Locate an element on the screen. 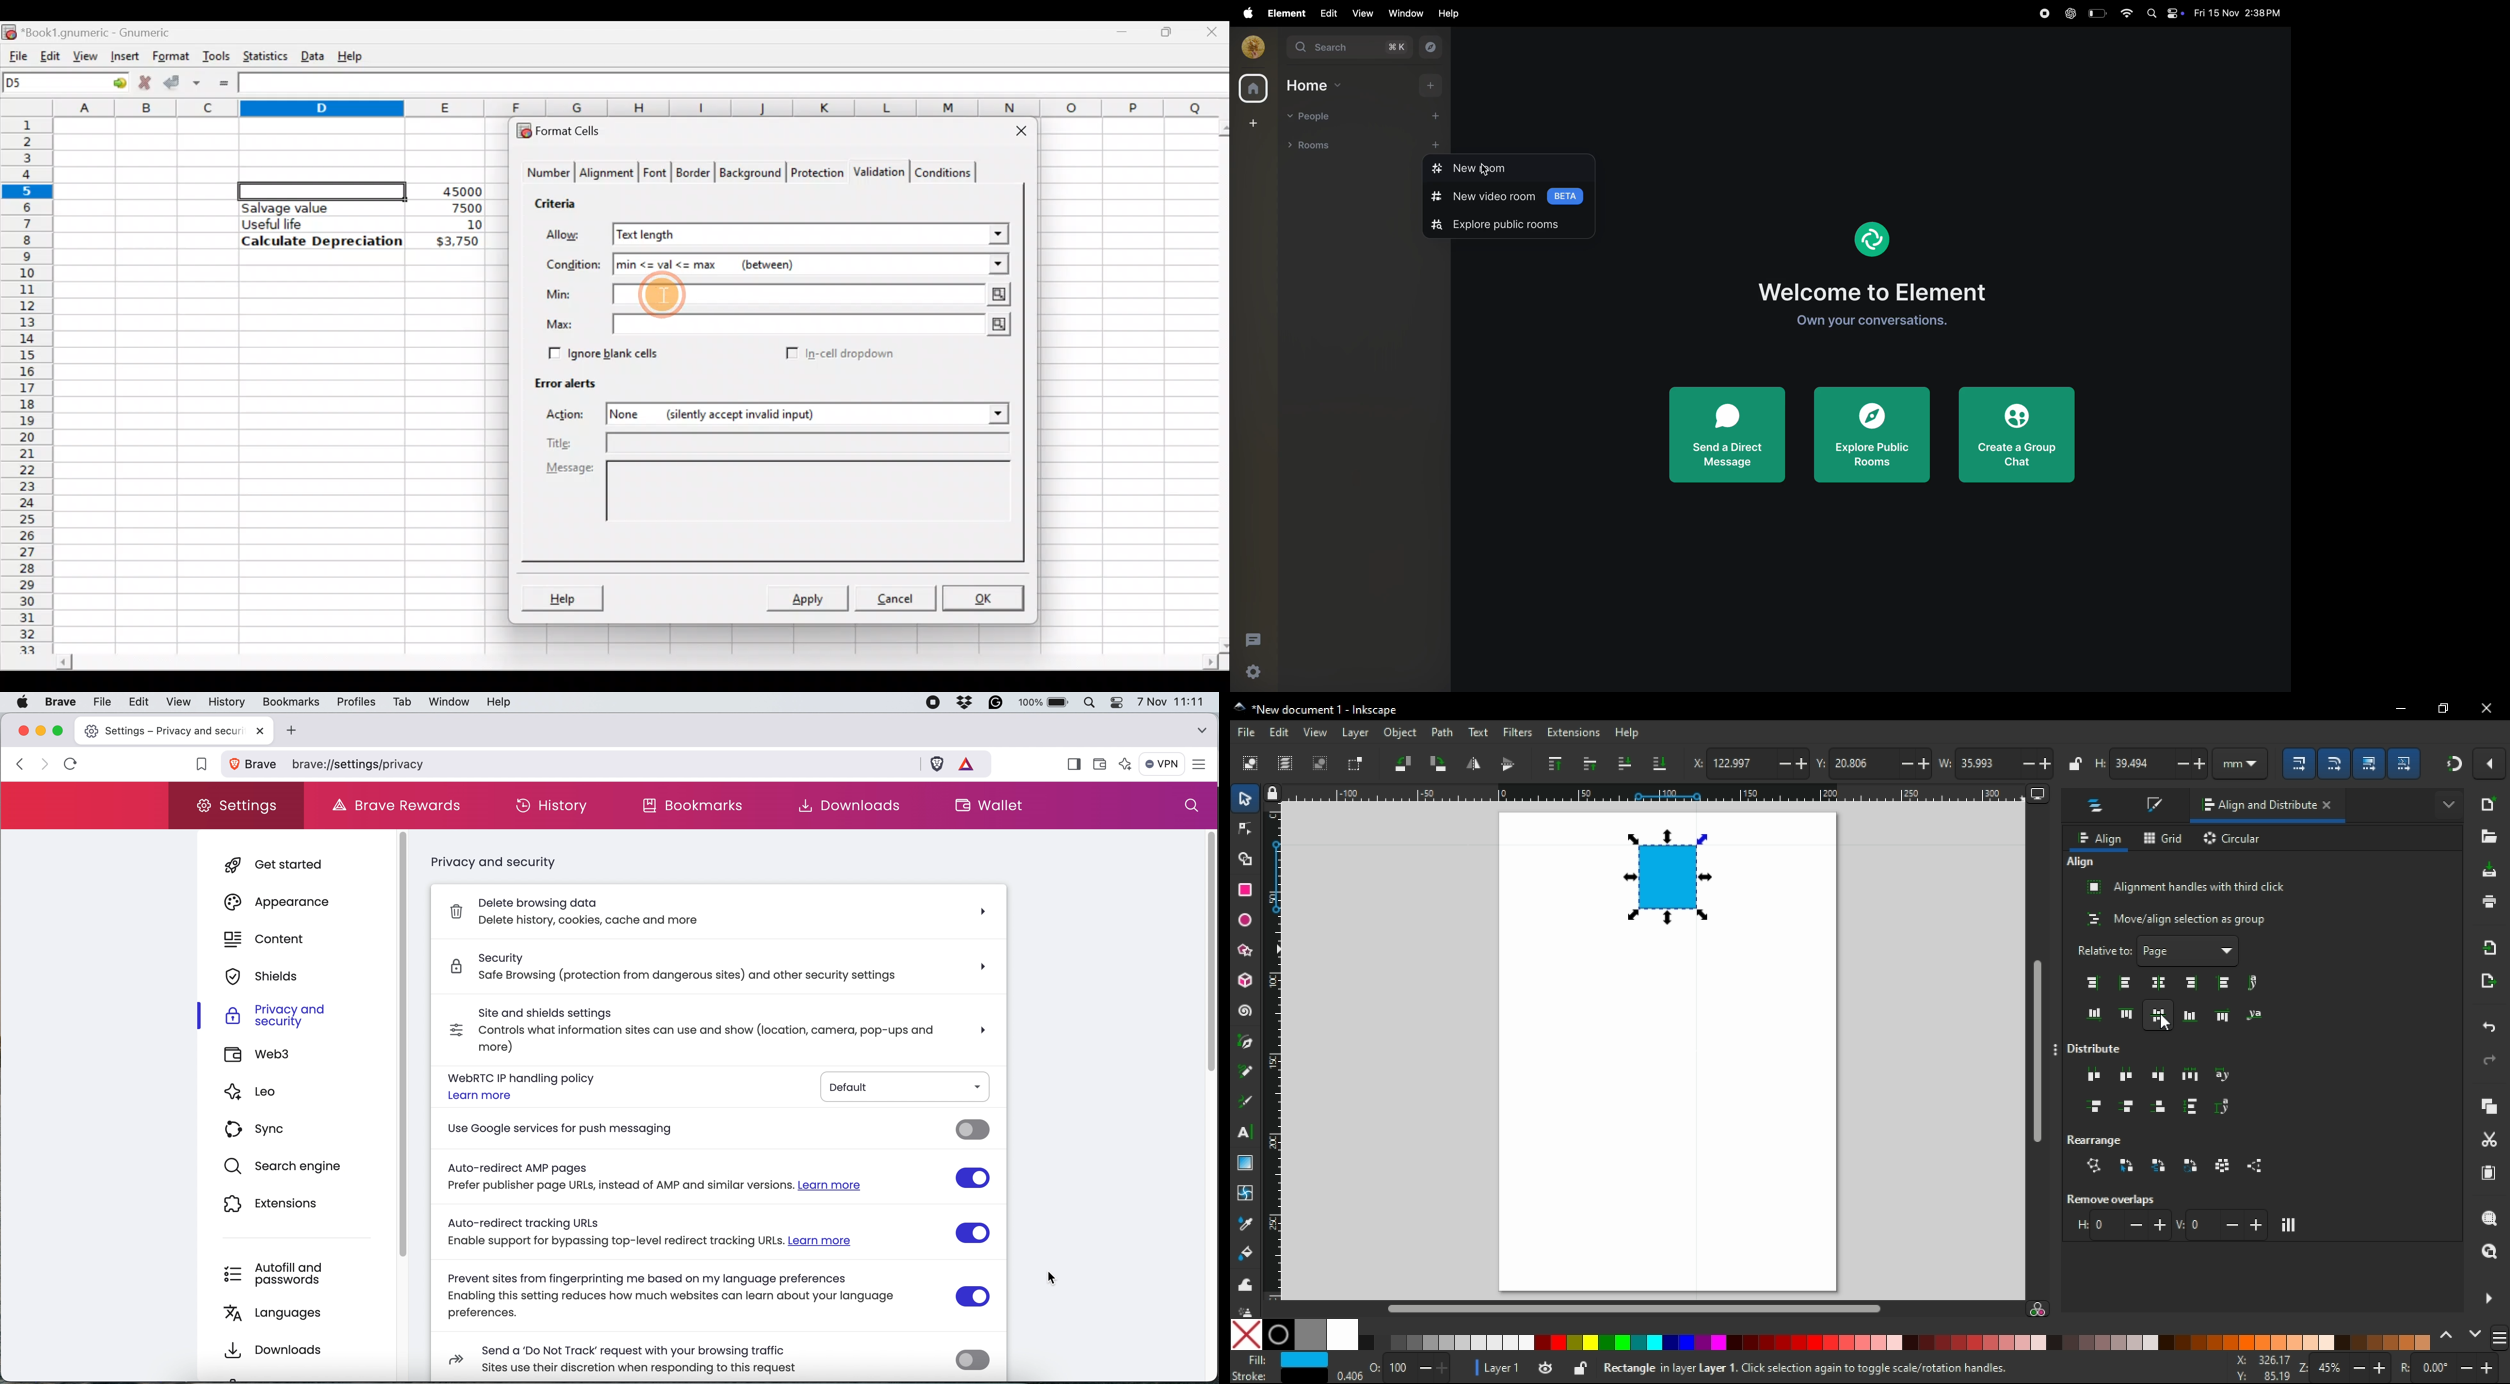 Image resolution: width=2520 pixels, height=1400 pixels. distribute is located at coordinates (2100, 1049).